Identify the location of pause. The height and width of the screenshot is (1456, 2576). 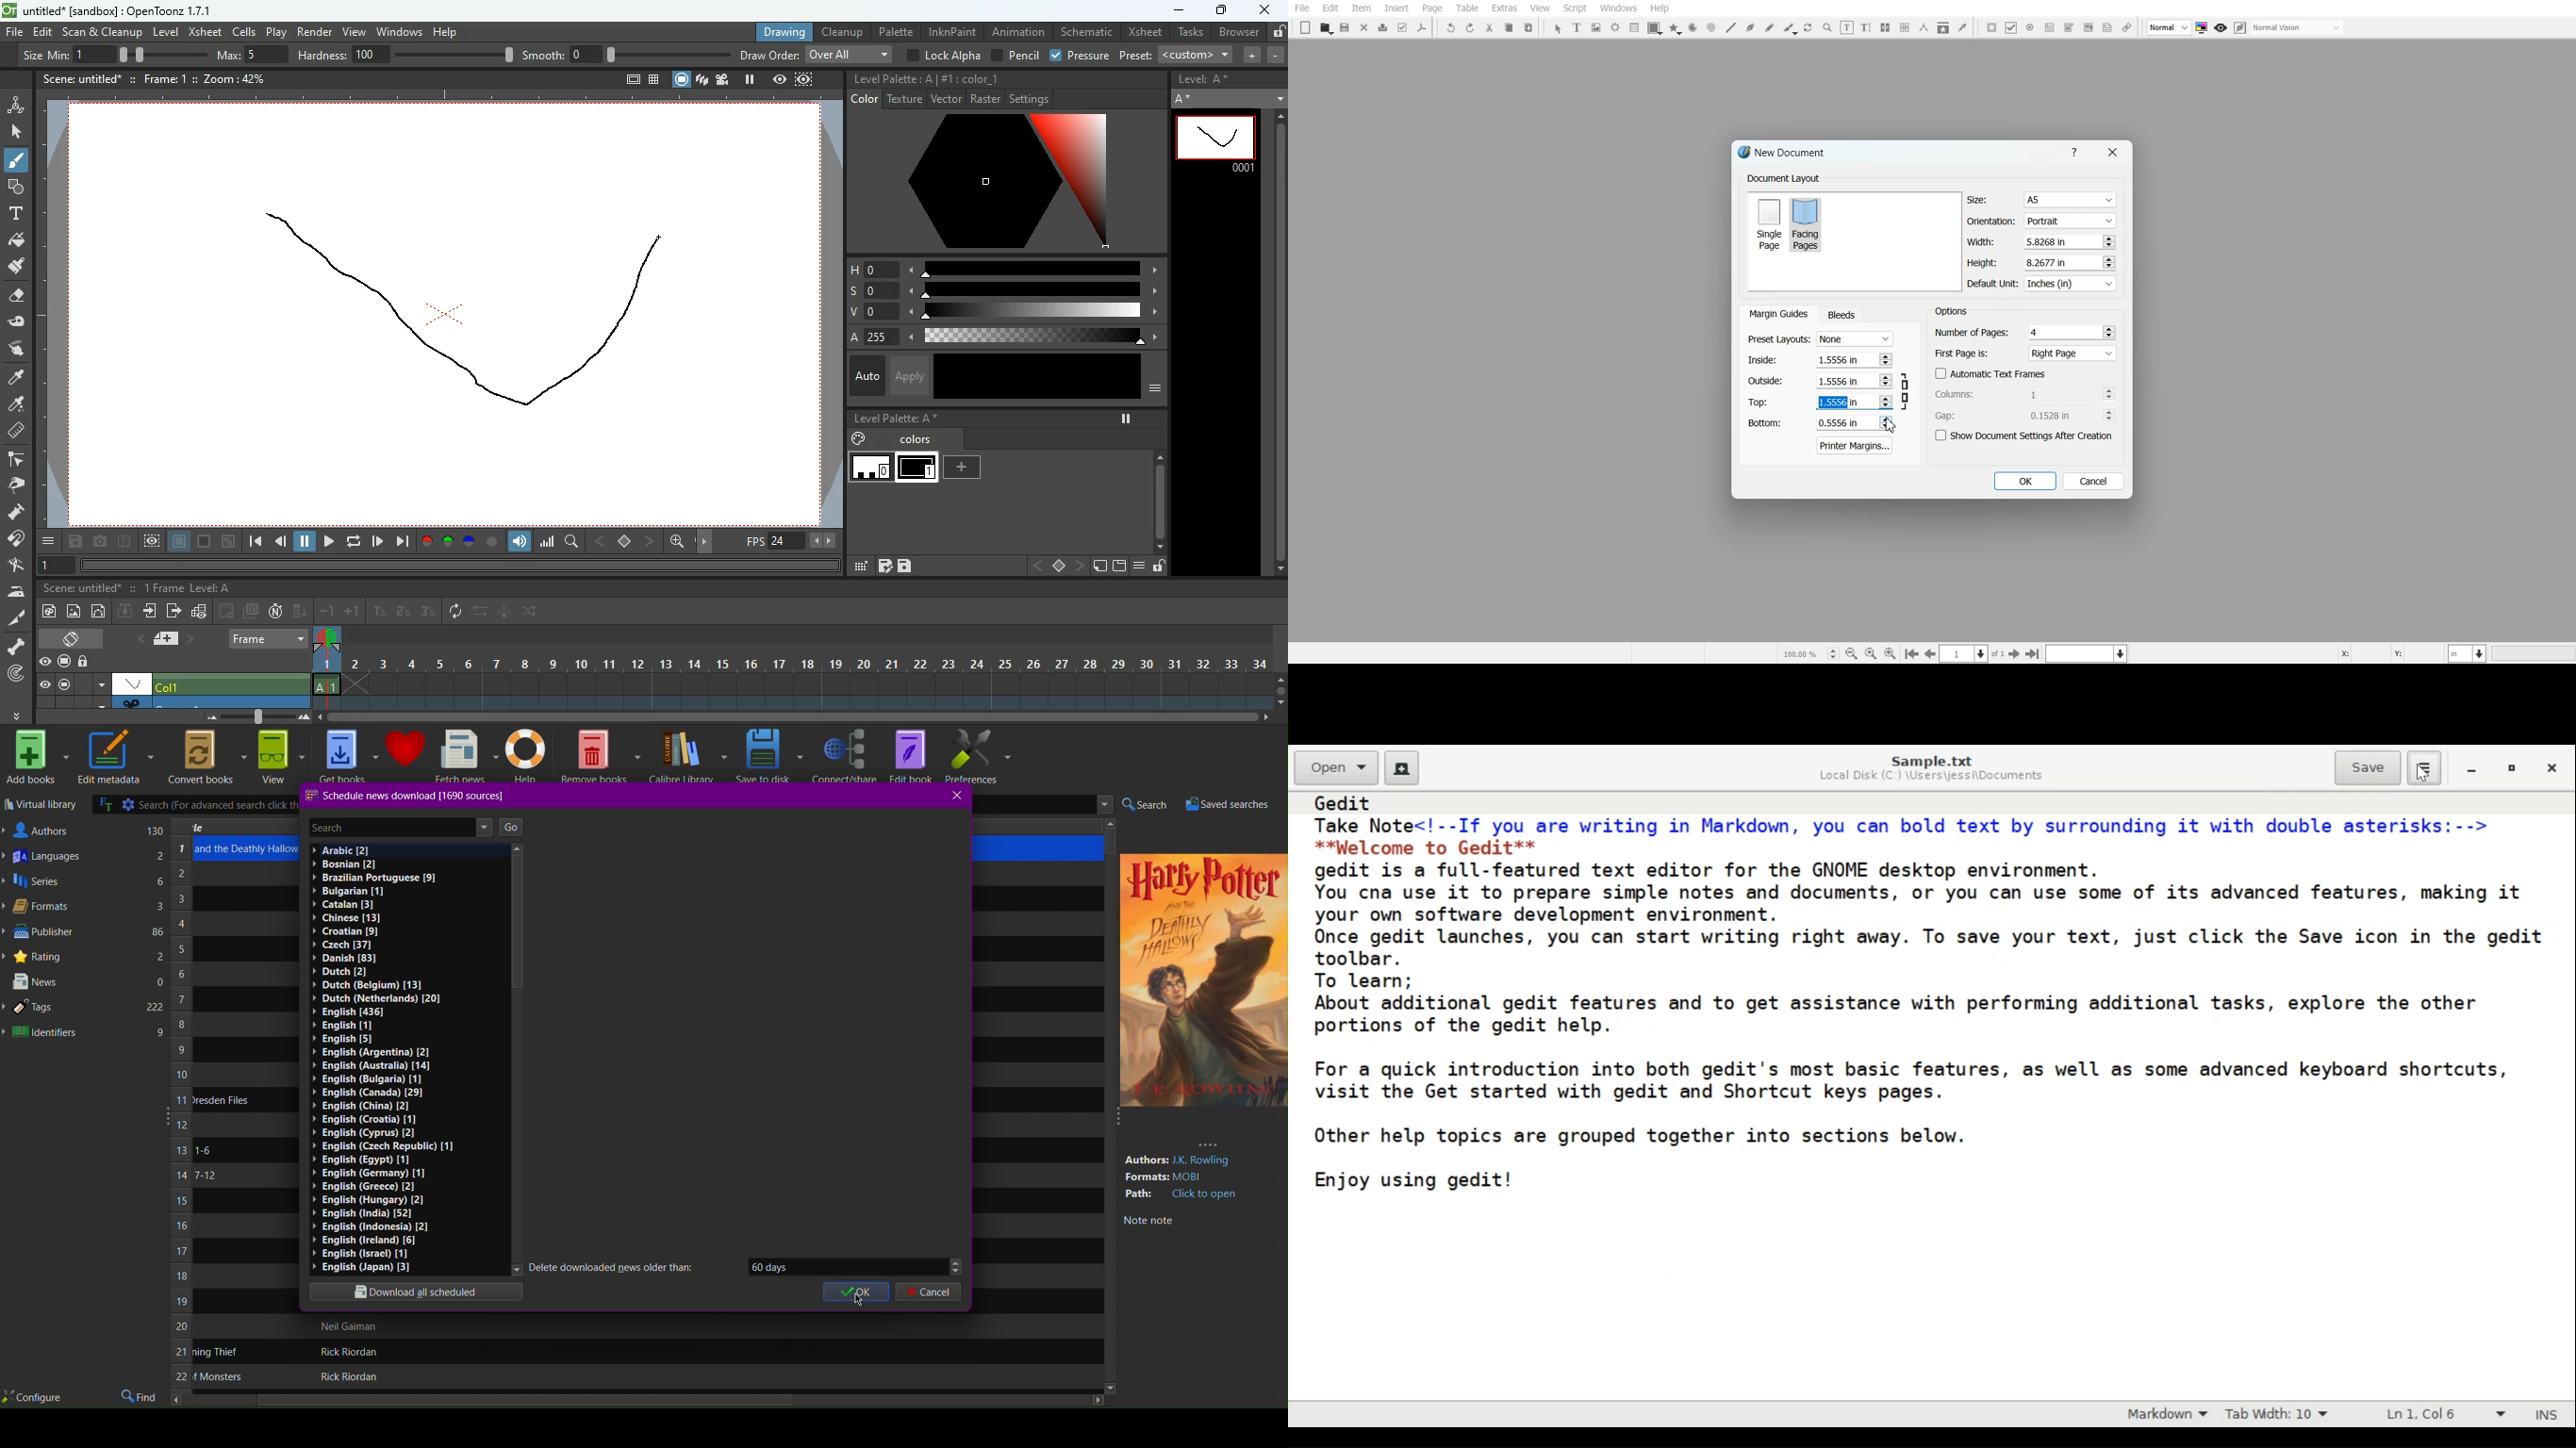
(63, 684).